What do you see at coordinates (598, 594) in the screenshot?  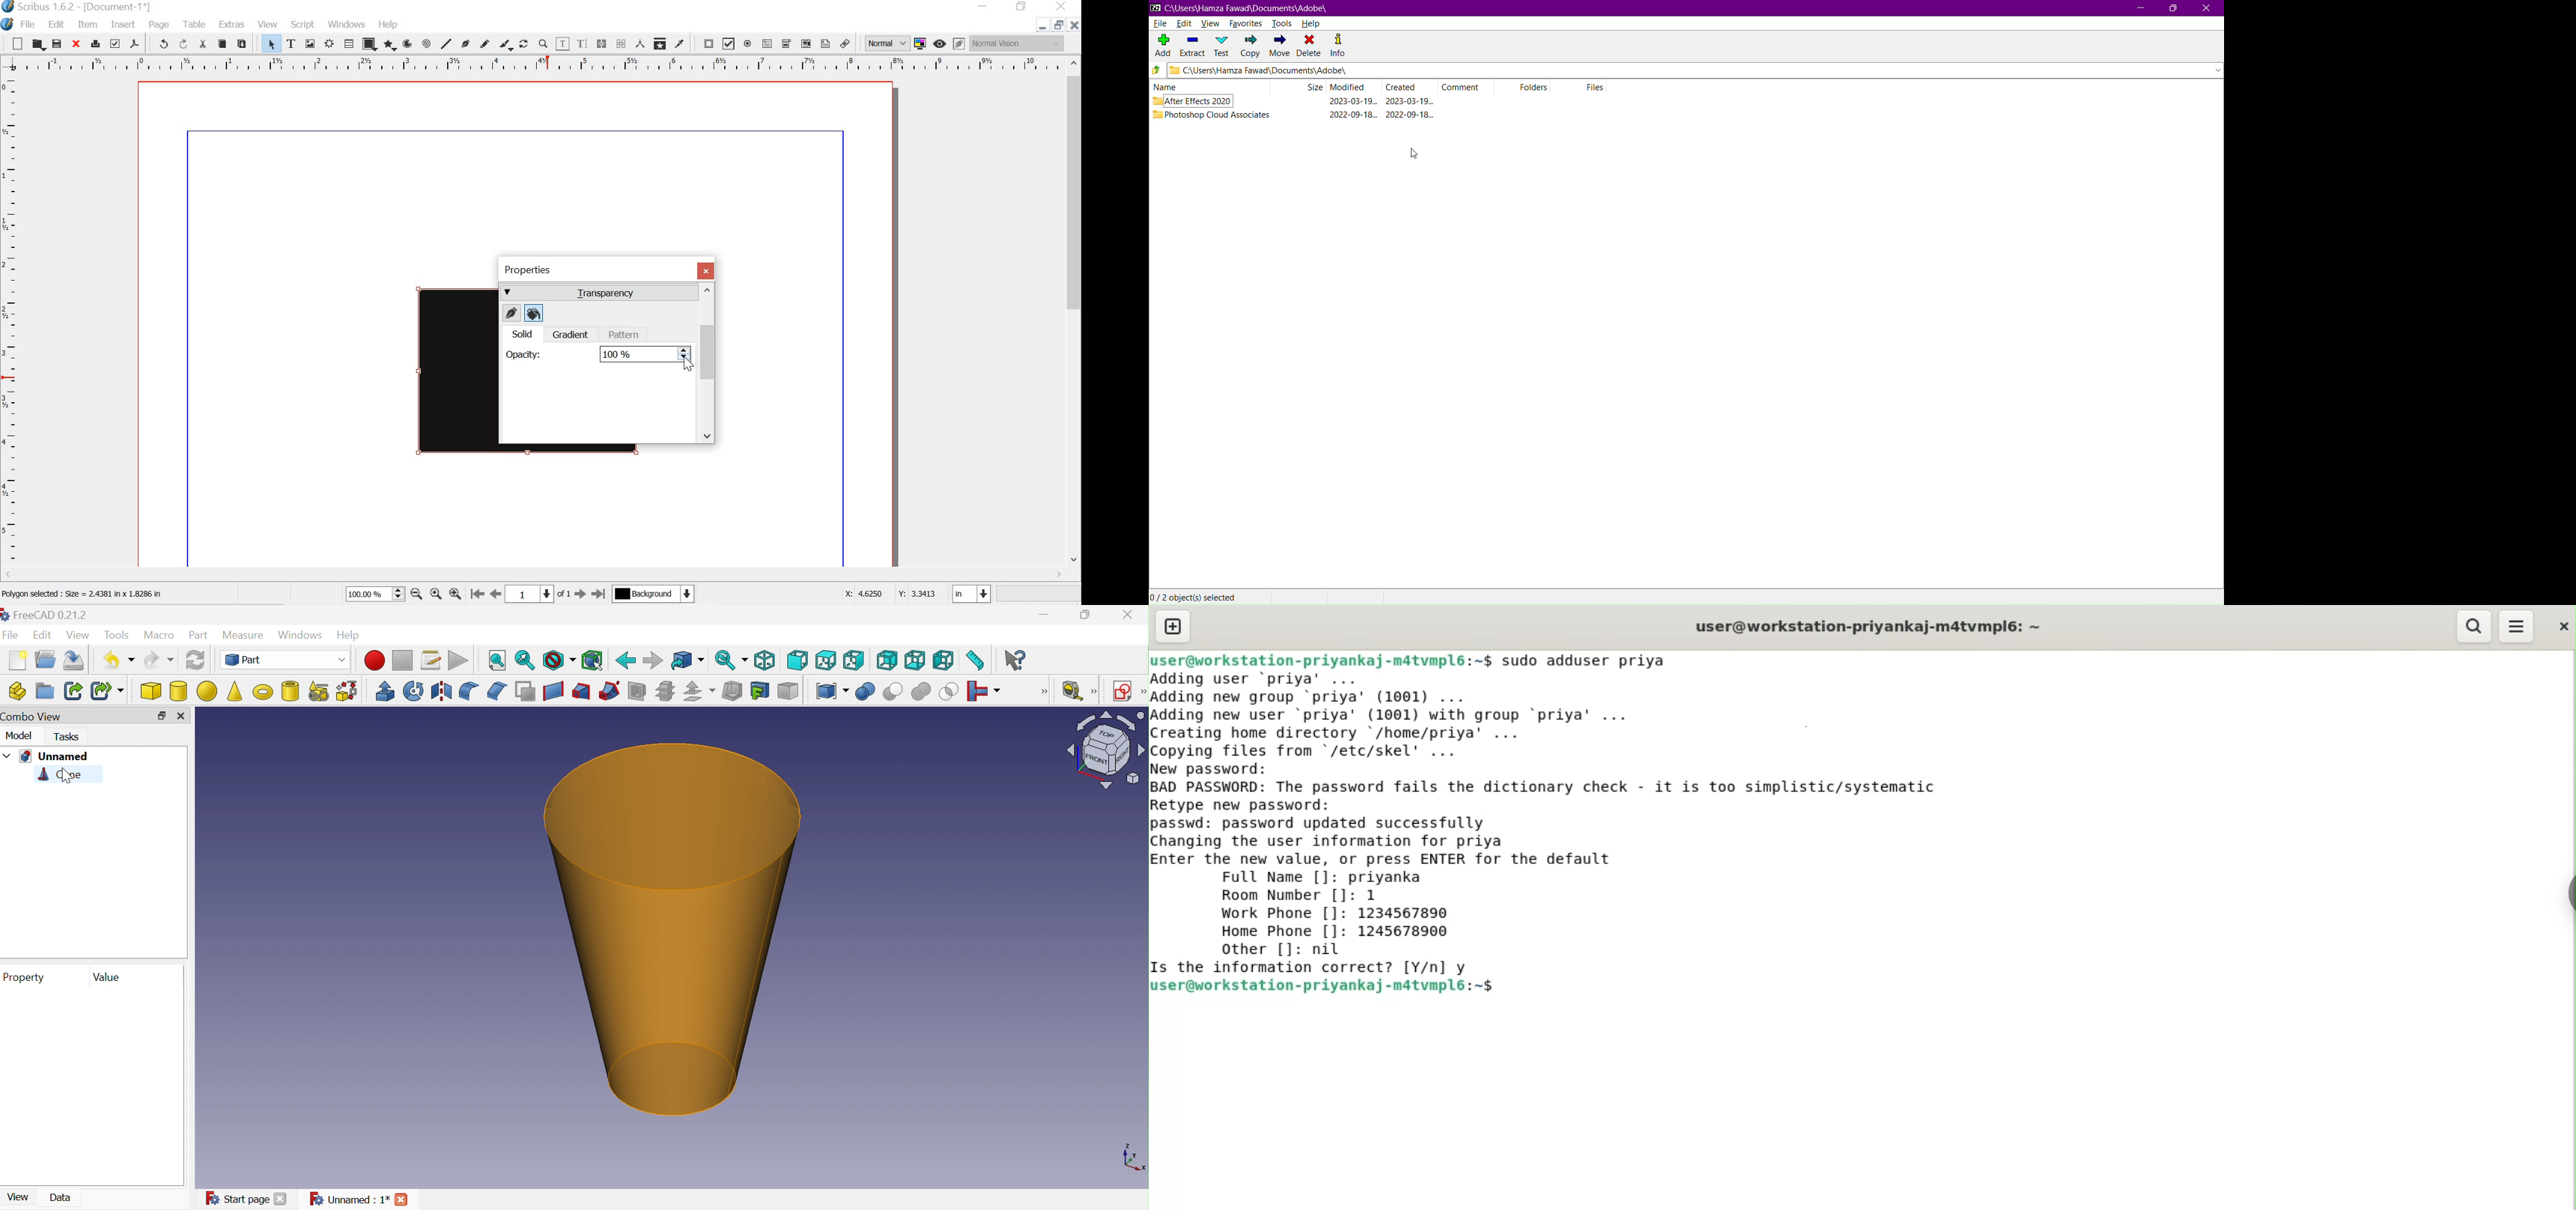 I see `go to last page` at bounding box center [598, 594].